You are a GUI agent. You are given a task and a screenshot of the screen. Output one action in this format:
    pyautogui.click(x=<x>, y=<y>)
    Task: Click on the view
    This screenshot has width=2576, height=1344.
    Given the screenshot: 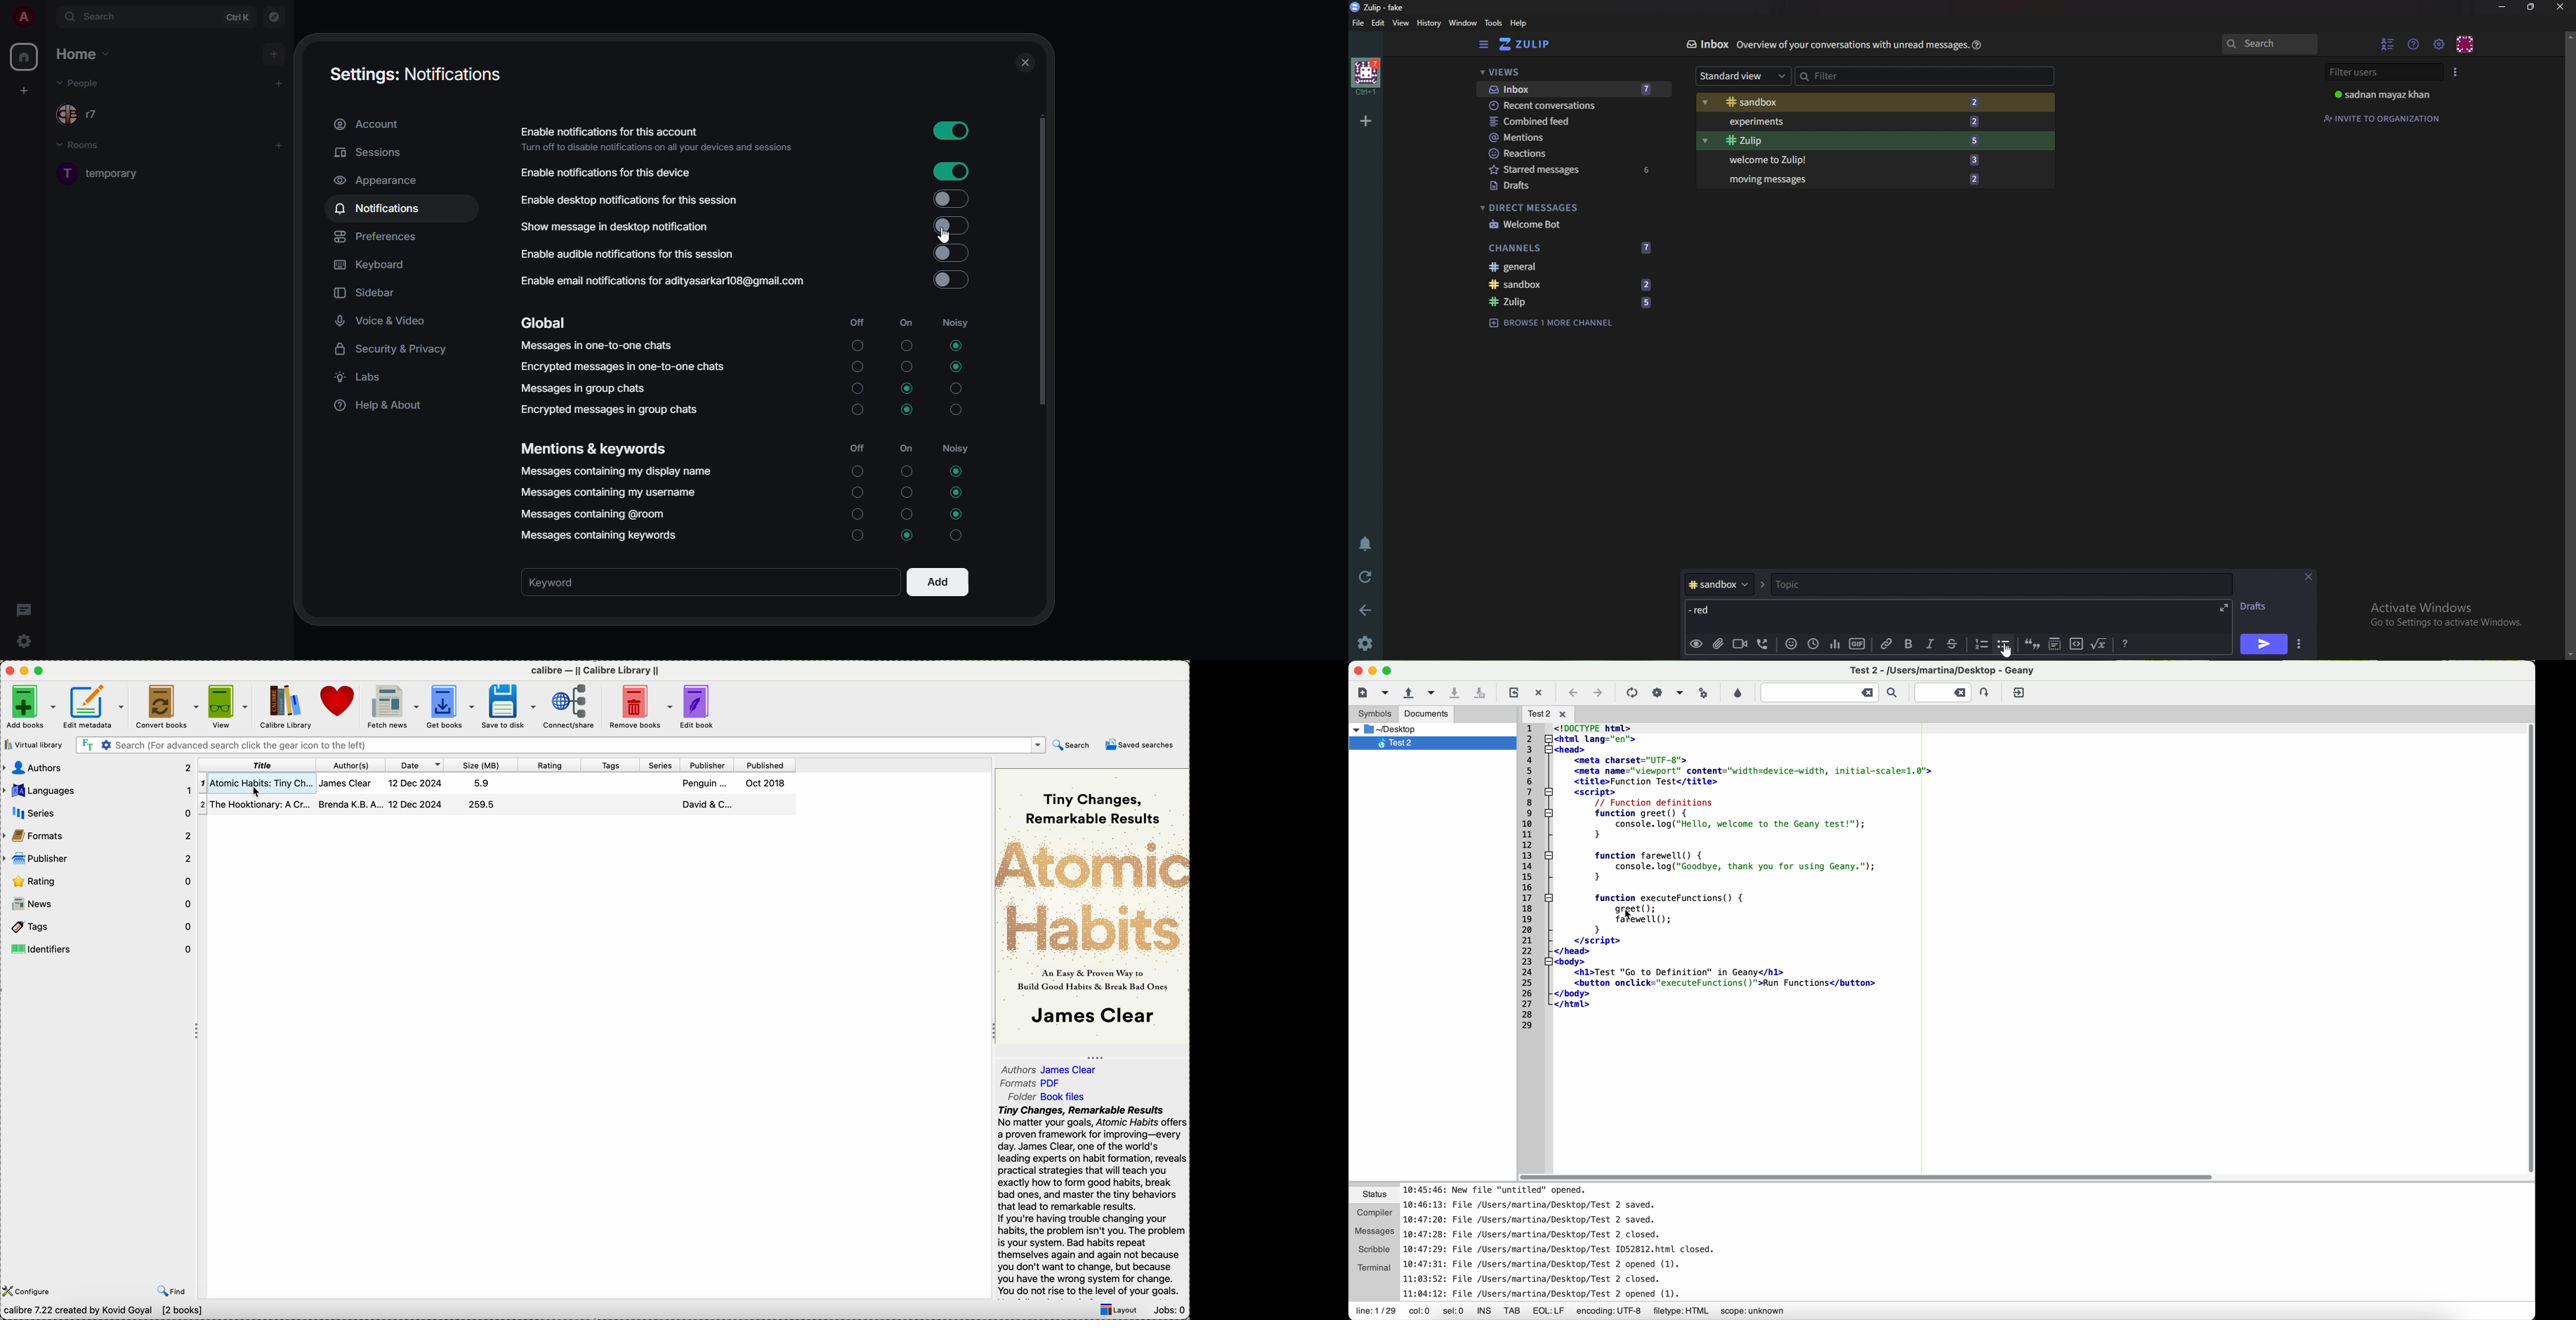 What is the action you would take?
    pyautogui.click(x=227, y=706)
    